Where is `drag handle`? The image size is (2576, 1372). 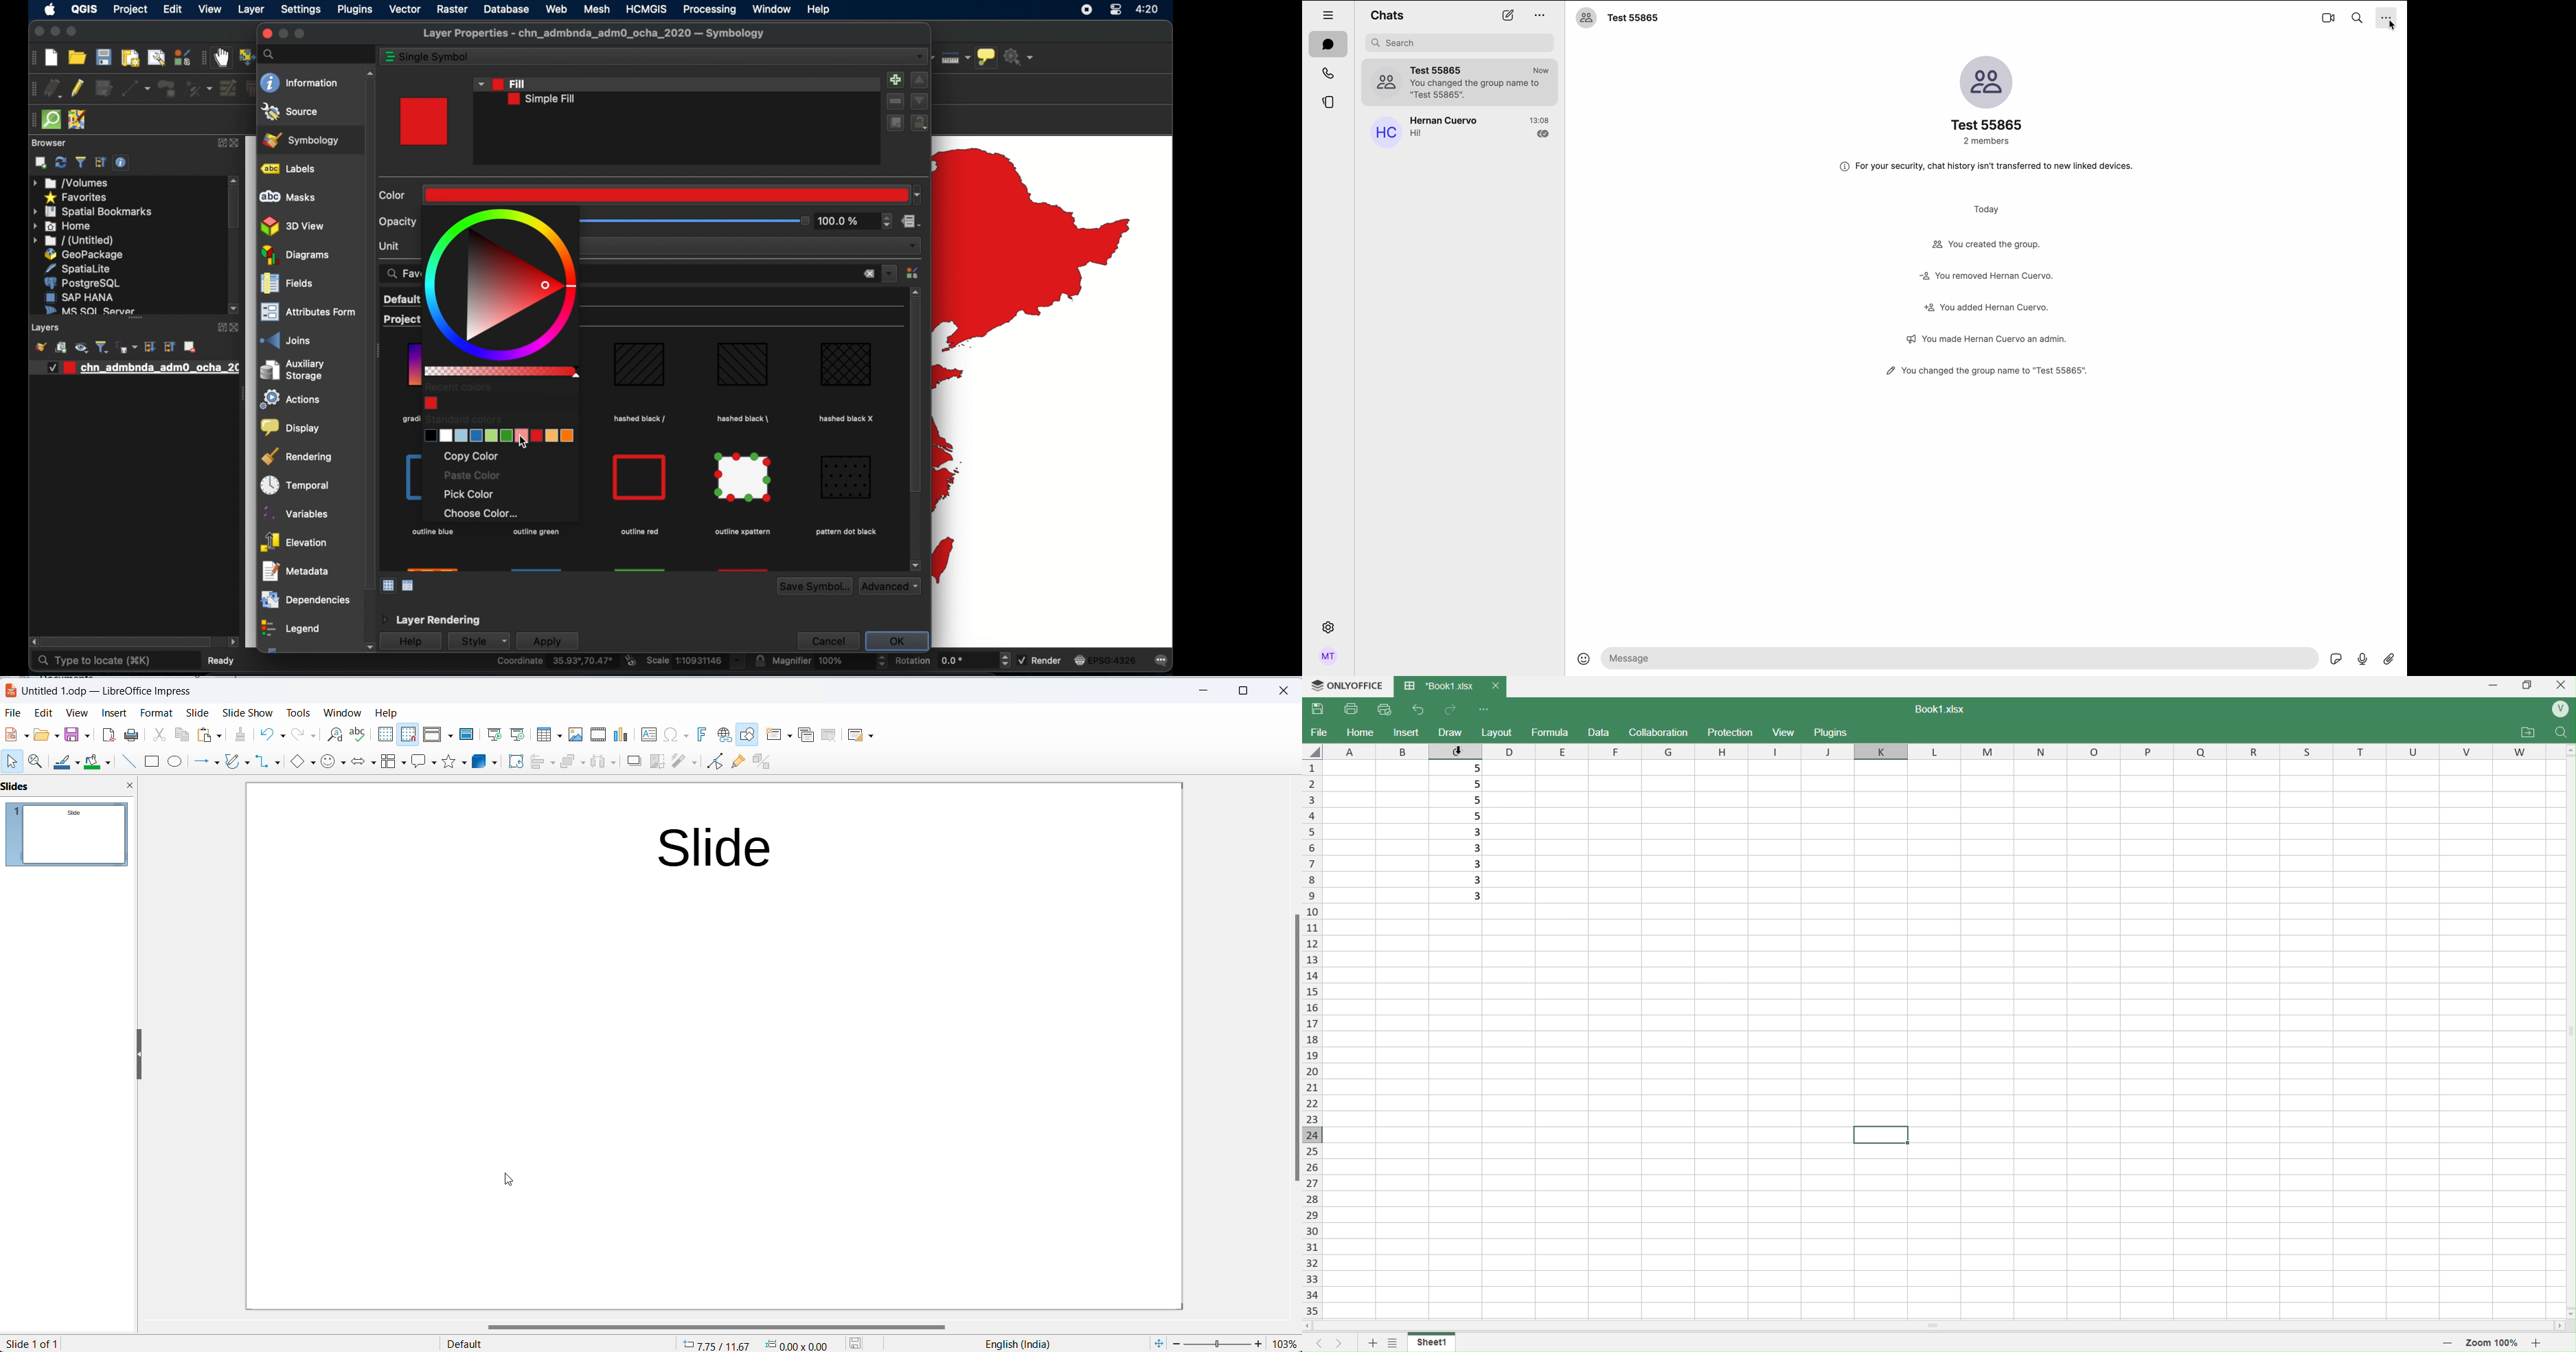 drag handle is located at coordinates (31, 120).